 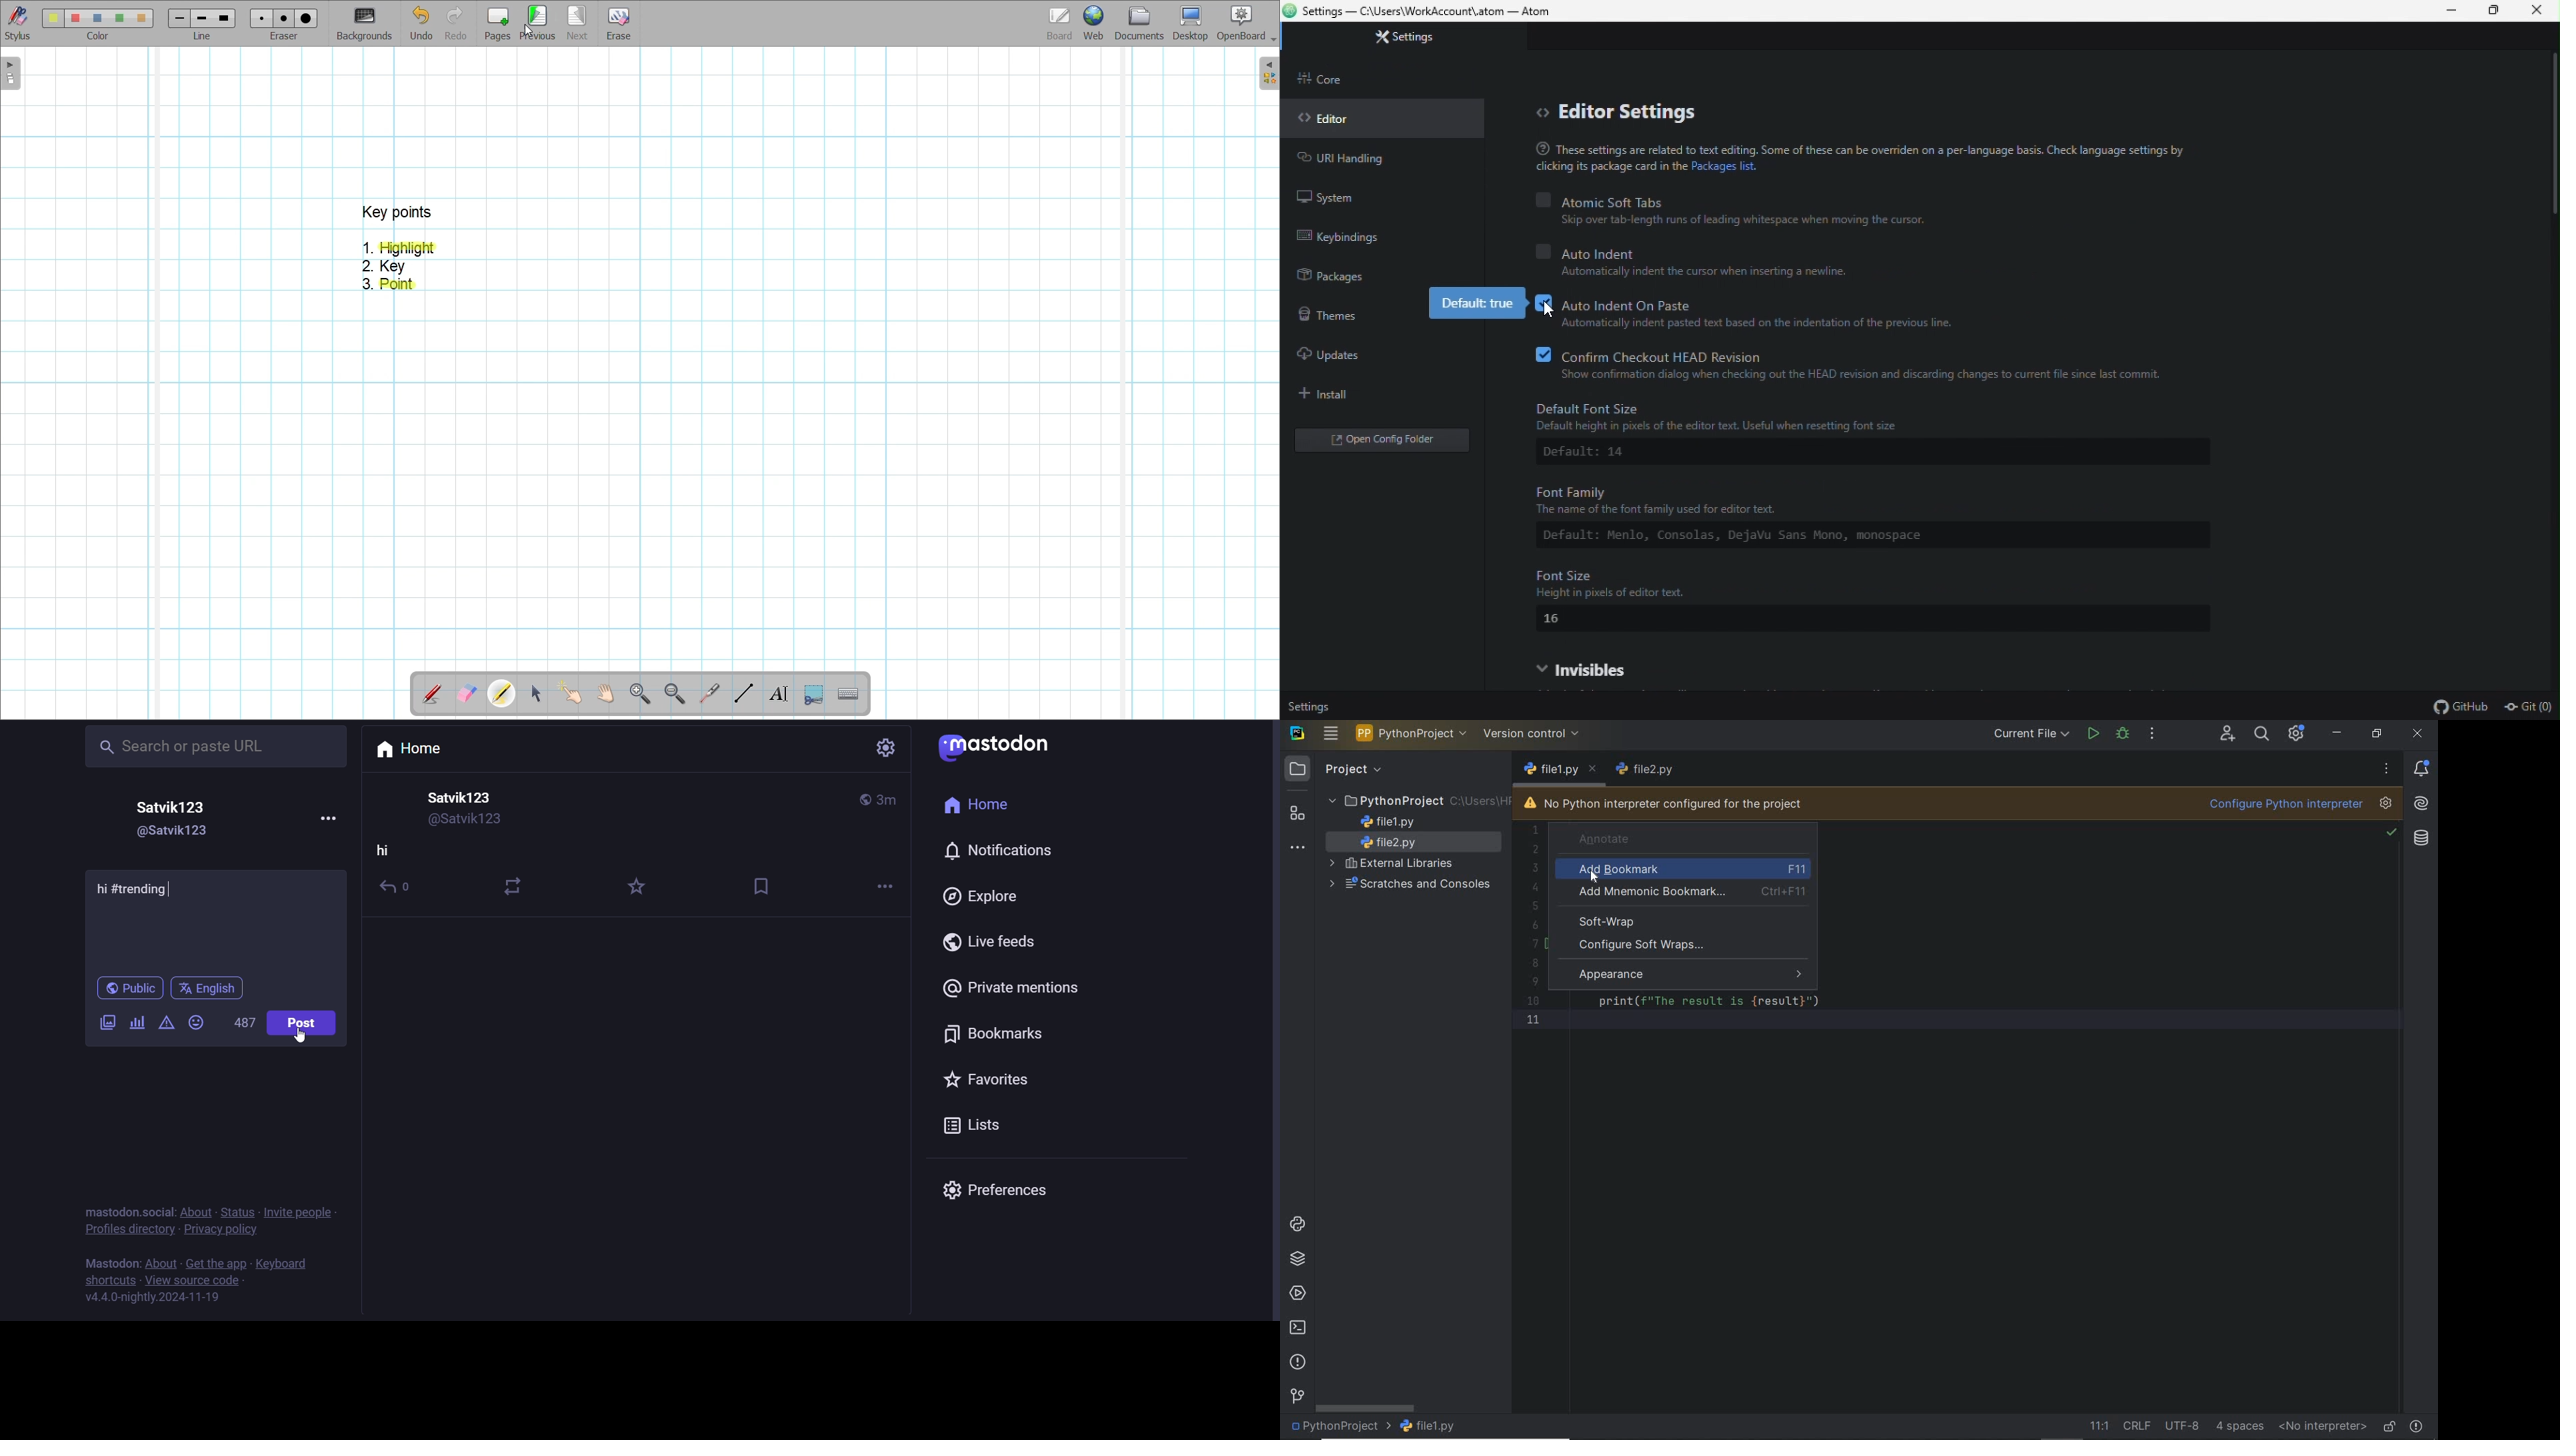 I want to click on Confirm check out head revision, so click(x=1862, y=355).